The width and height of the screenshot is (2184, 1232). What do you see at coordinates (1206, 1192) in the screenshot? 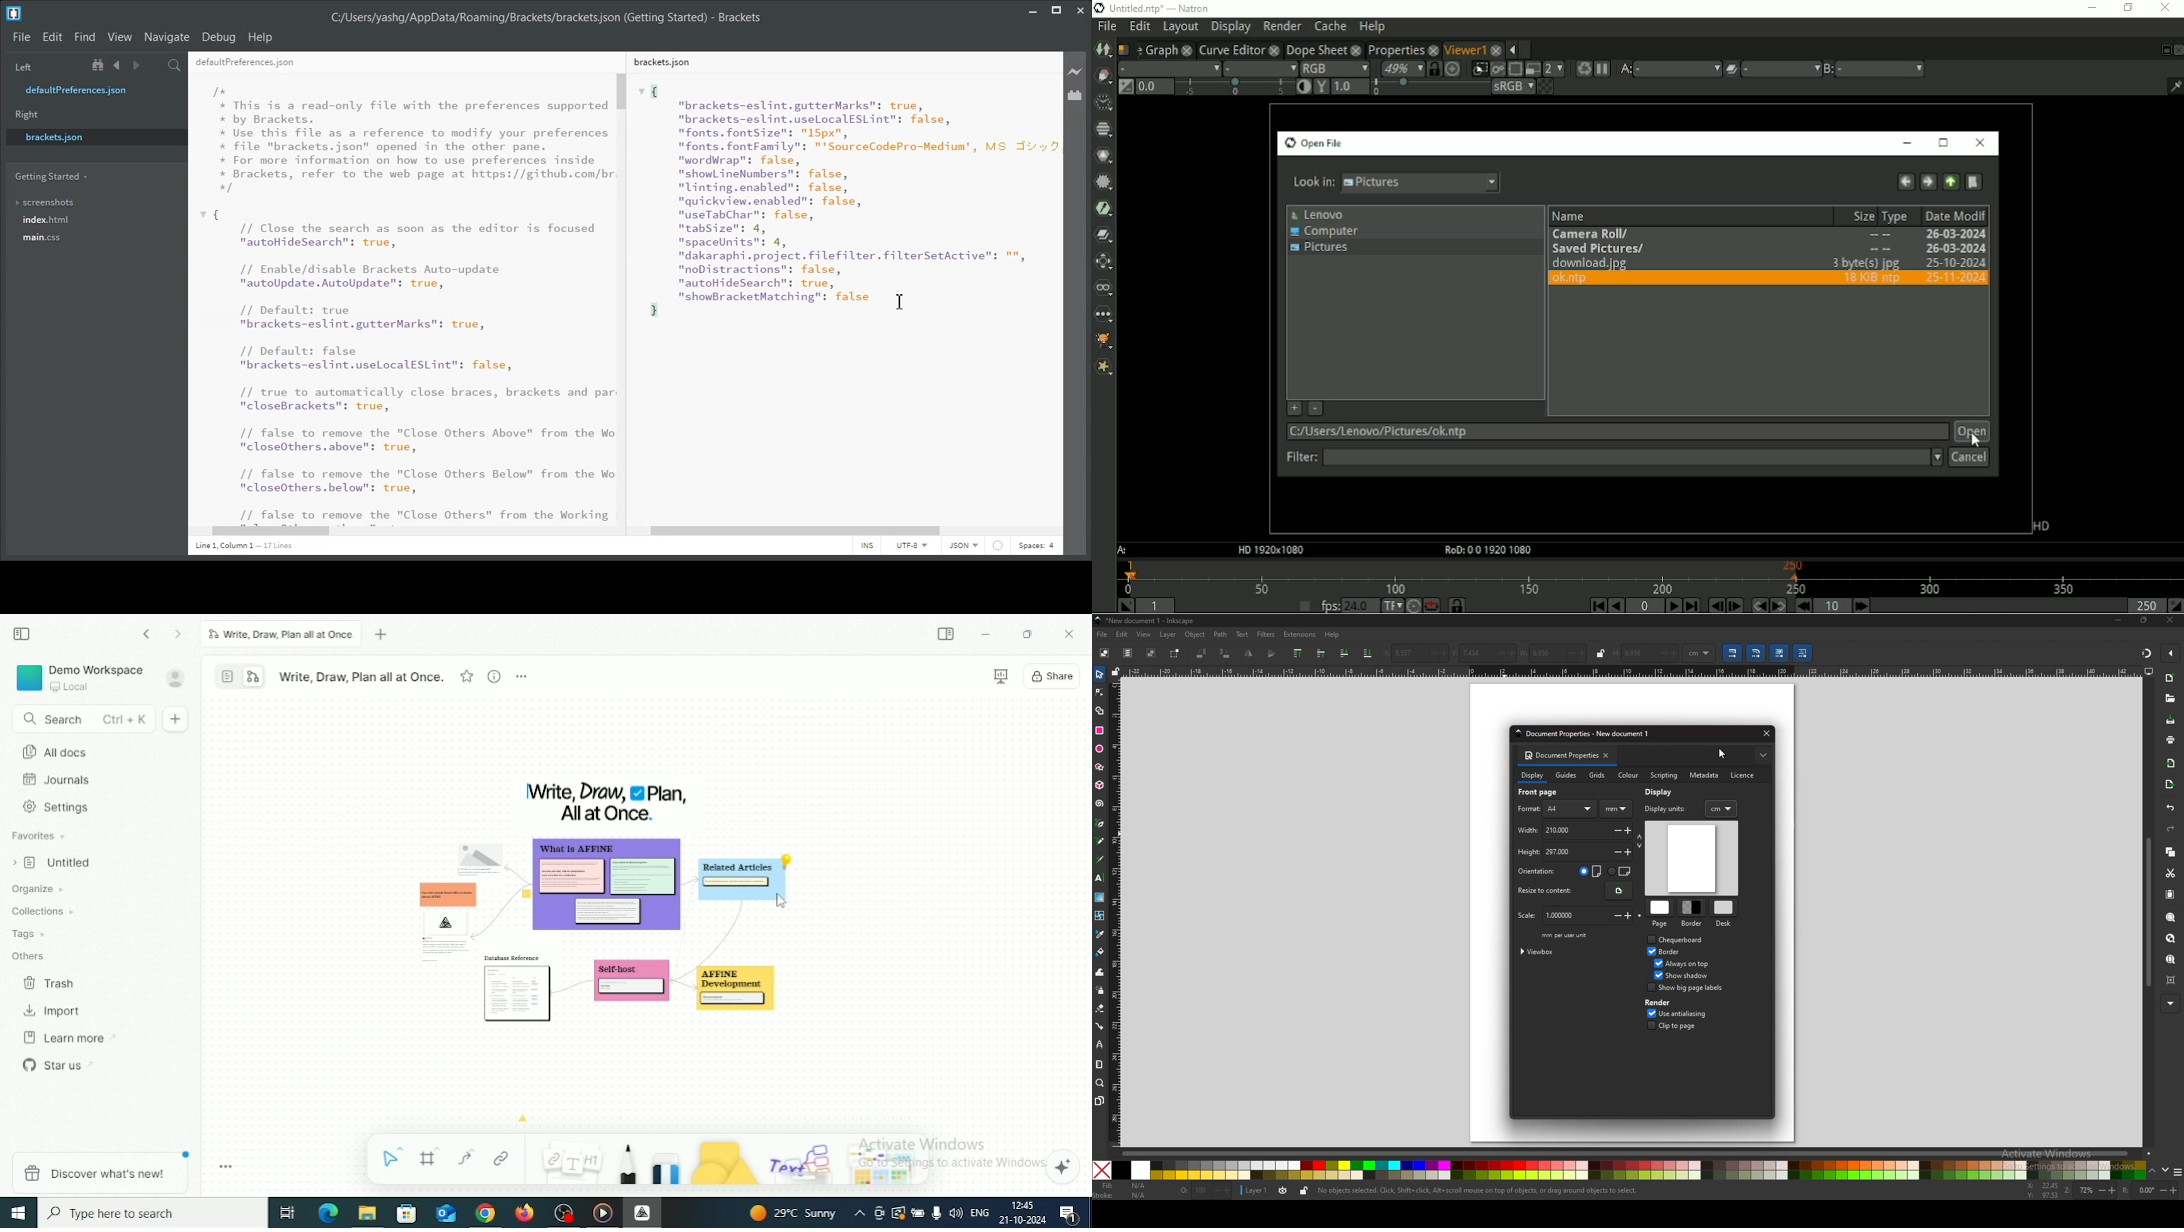
I see `nothing selected` at bounding box center [1206, 1192].